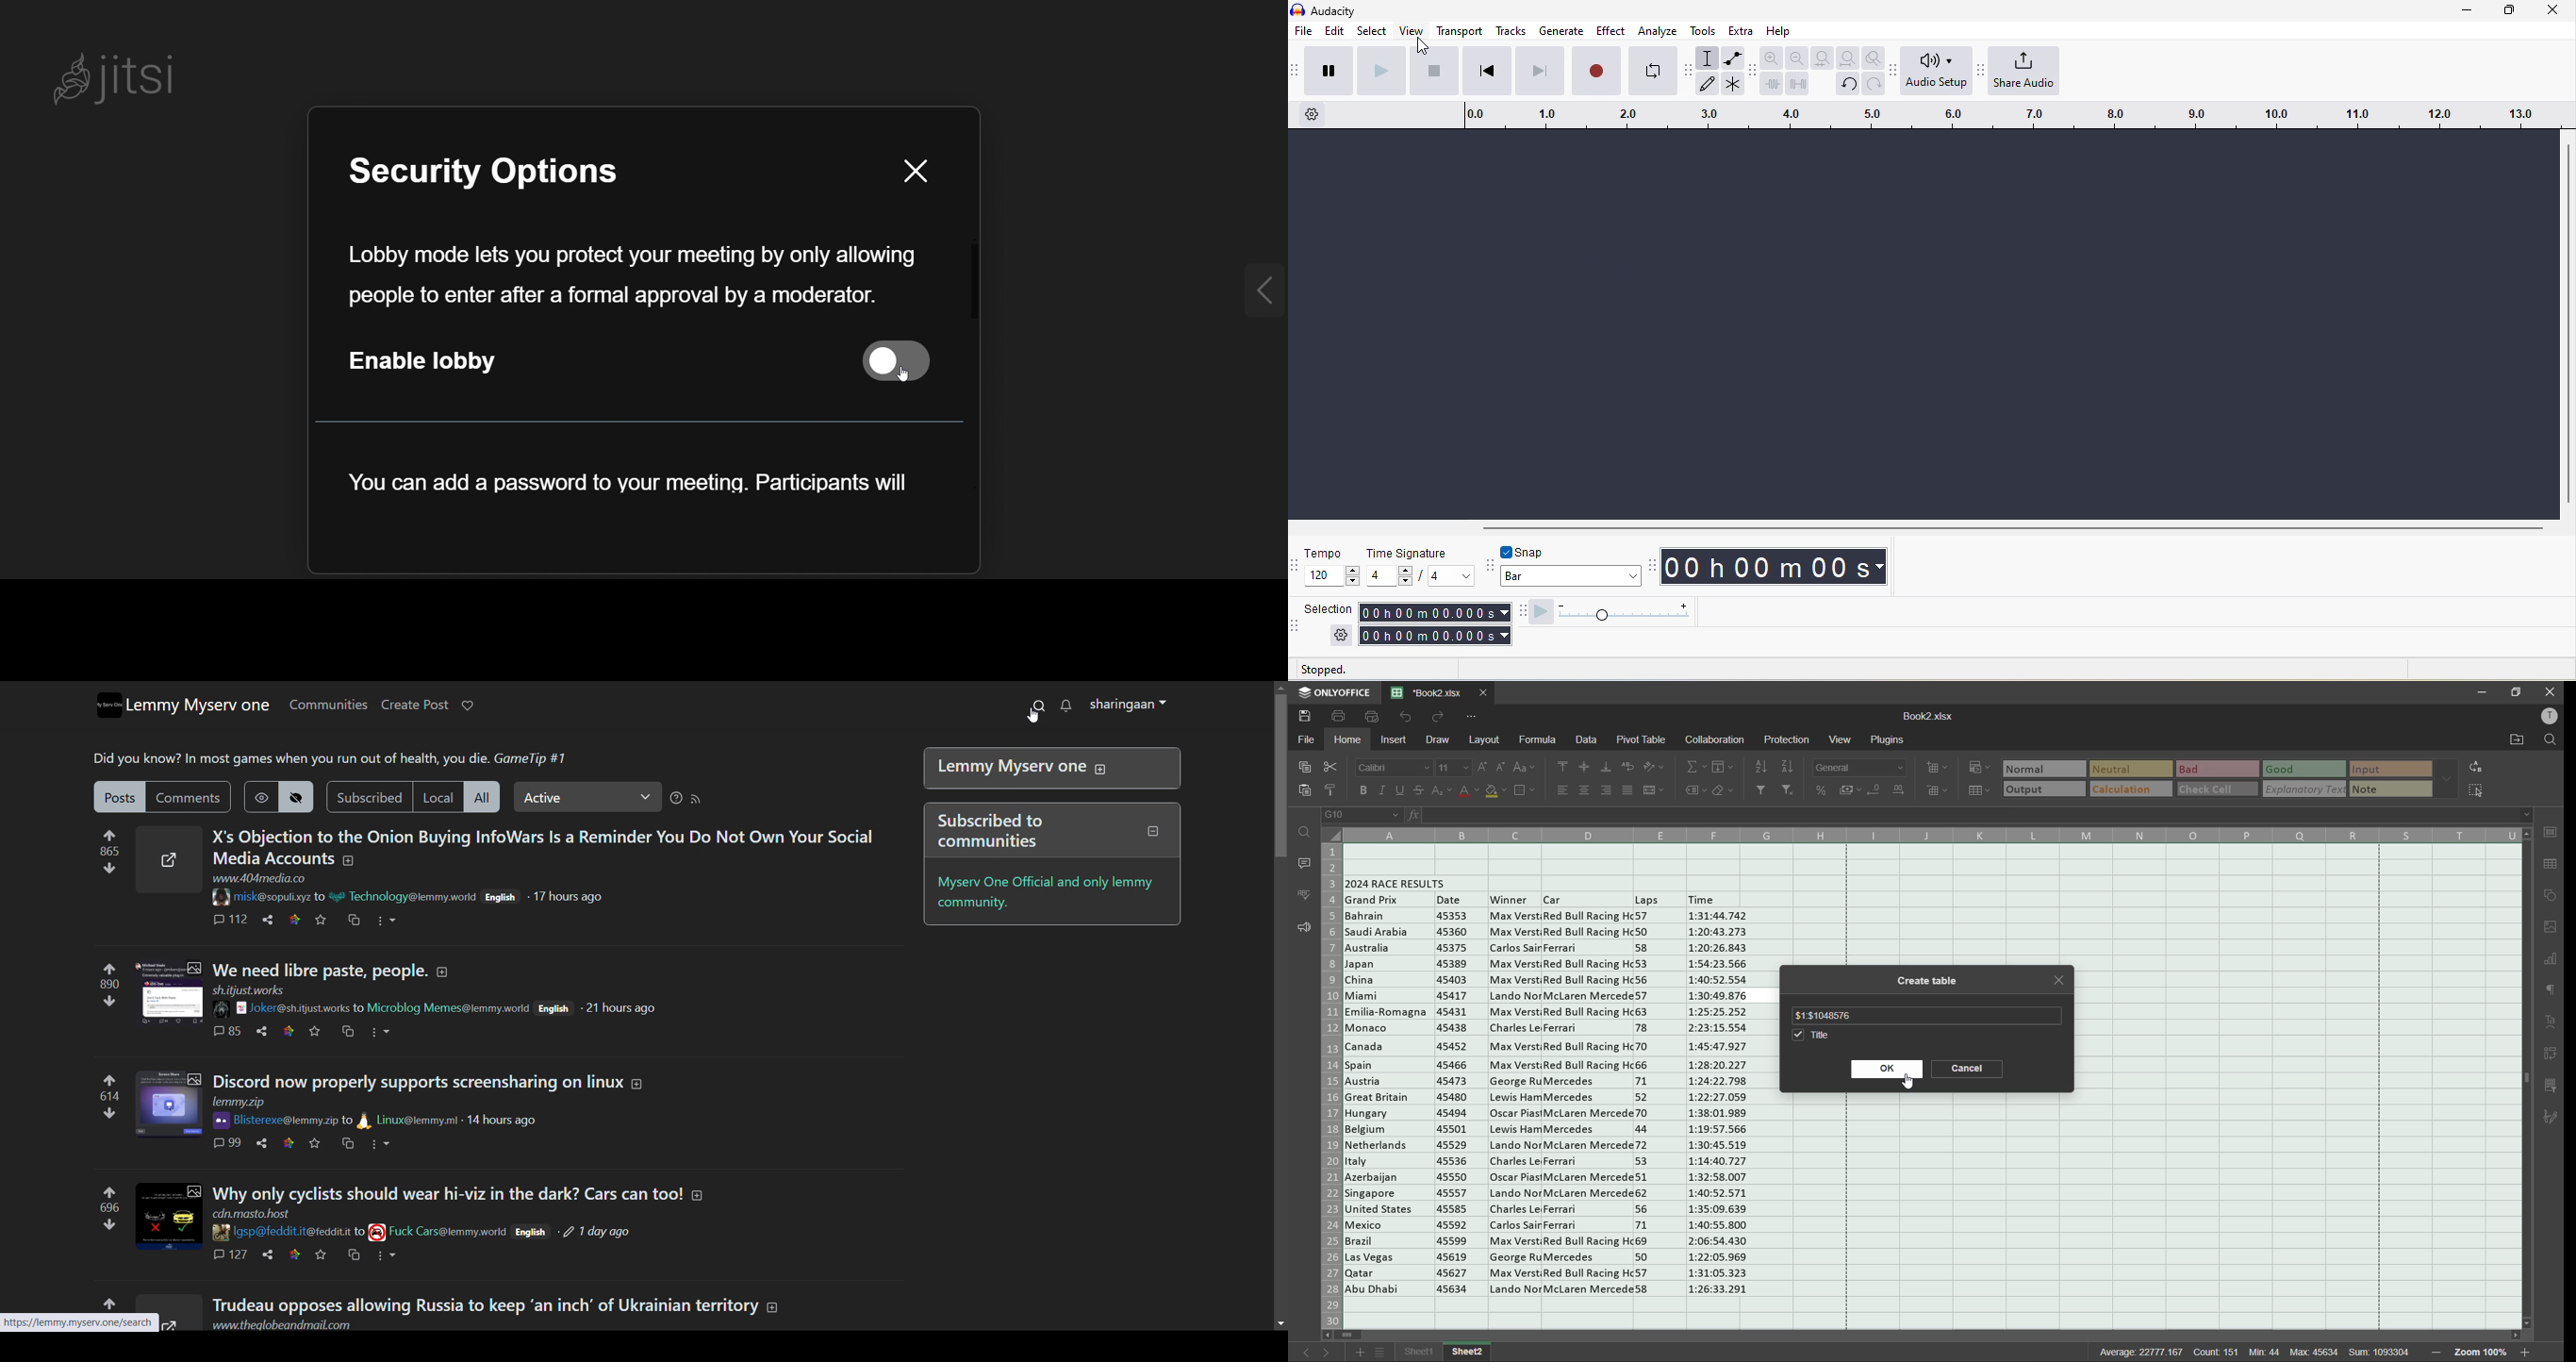 This screenshot has width=2576, height=1372. Describe the element at coordinates (1297, 9) in the screenshot. I see `audacity logo` at that location.